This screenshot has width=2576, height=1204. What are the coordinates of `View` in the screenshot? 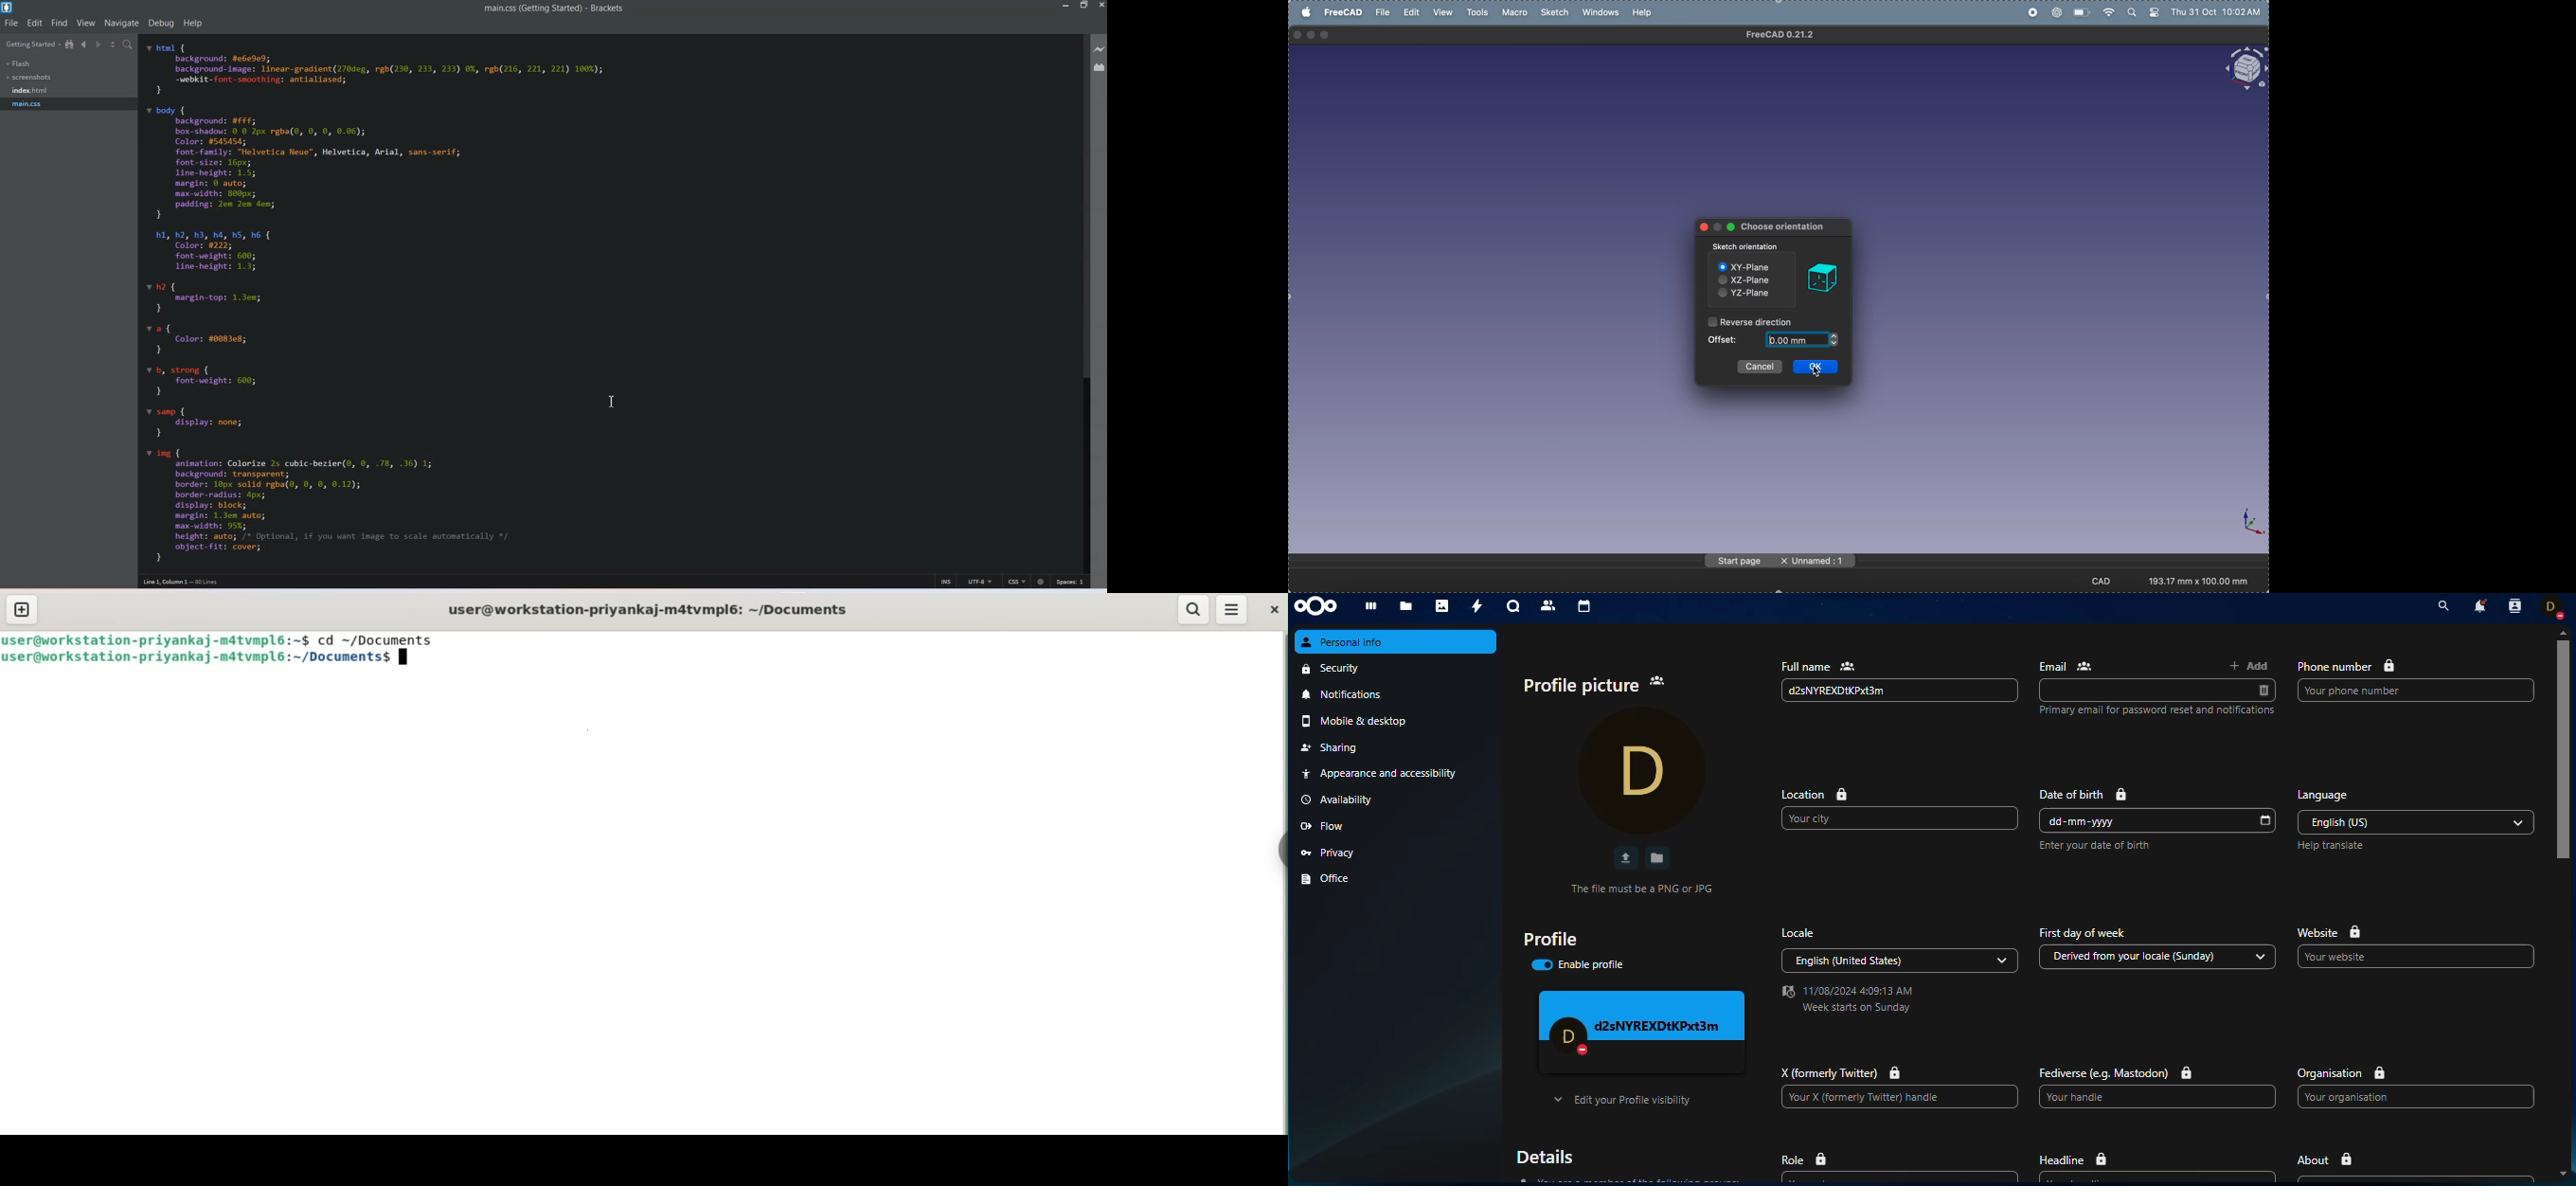 It's located at (87, 22).